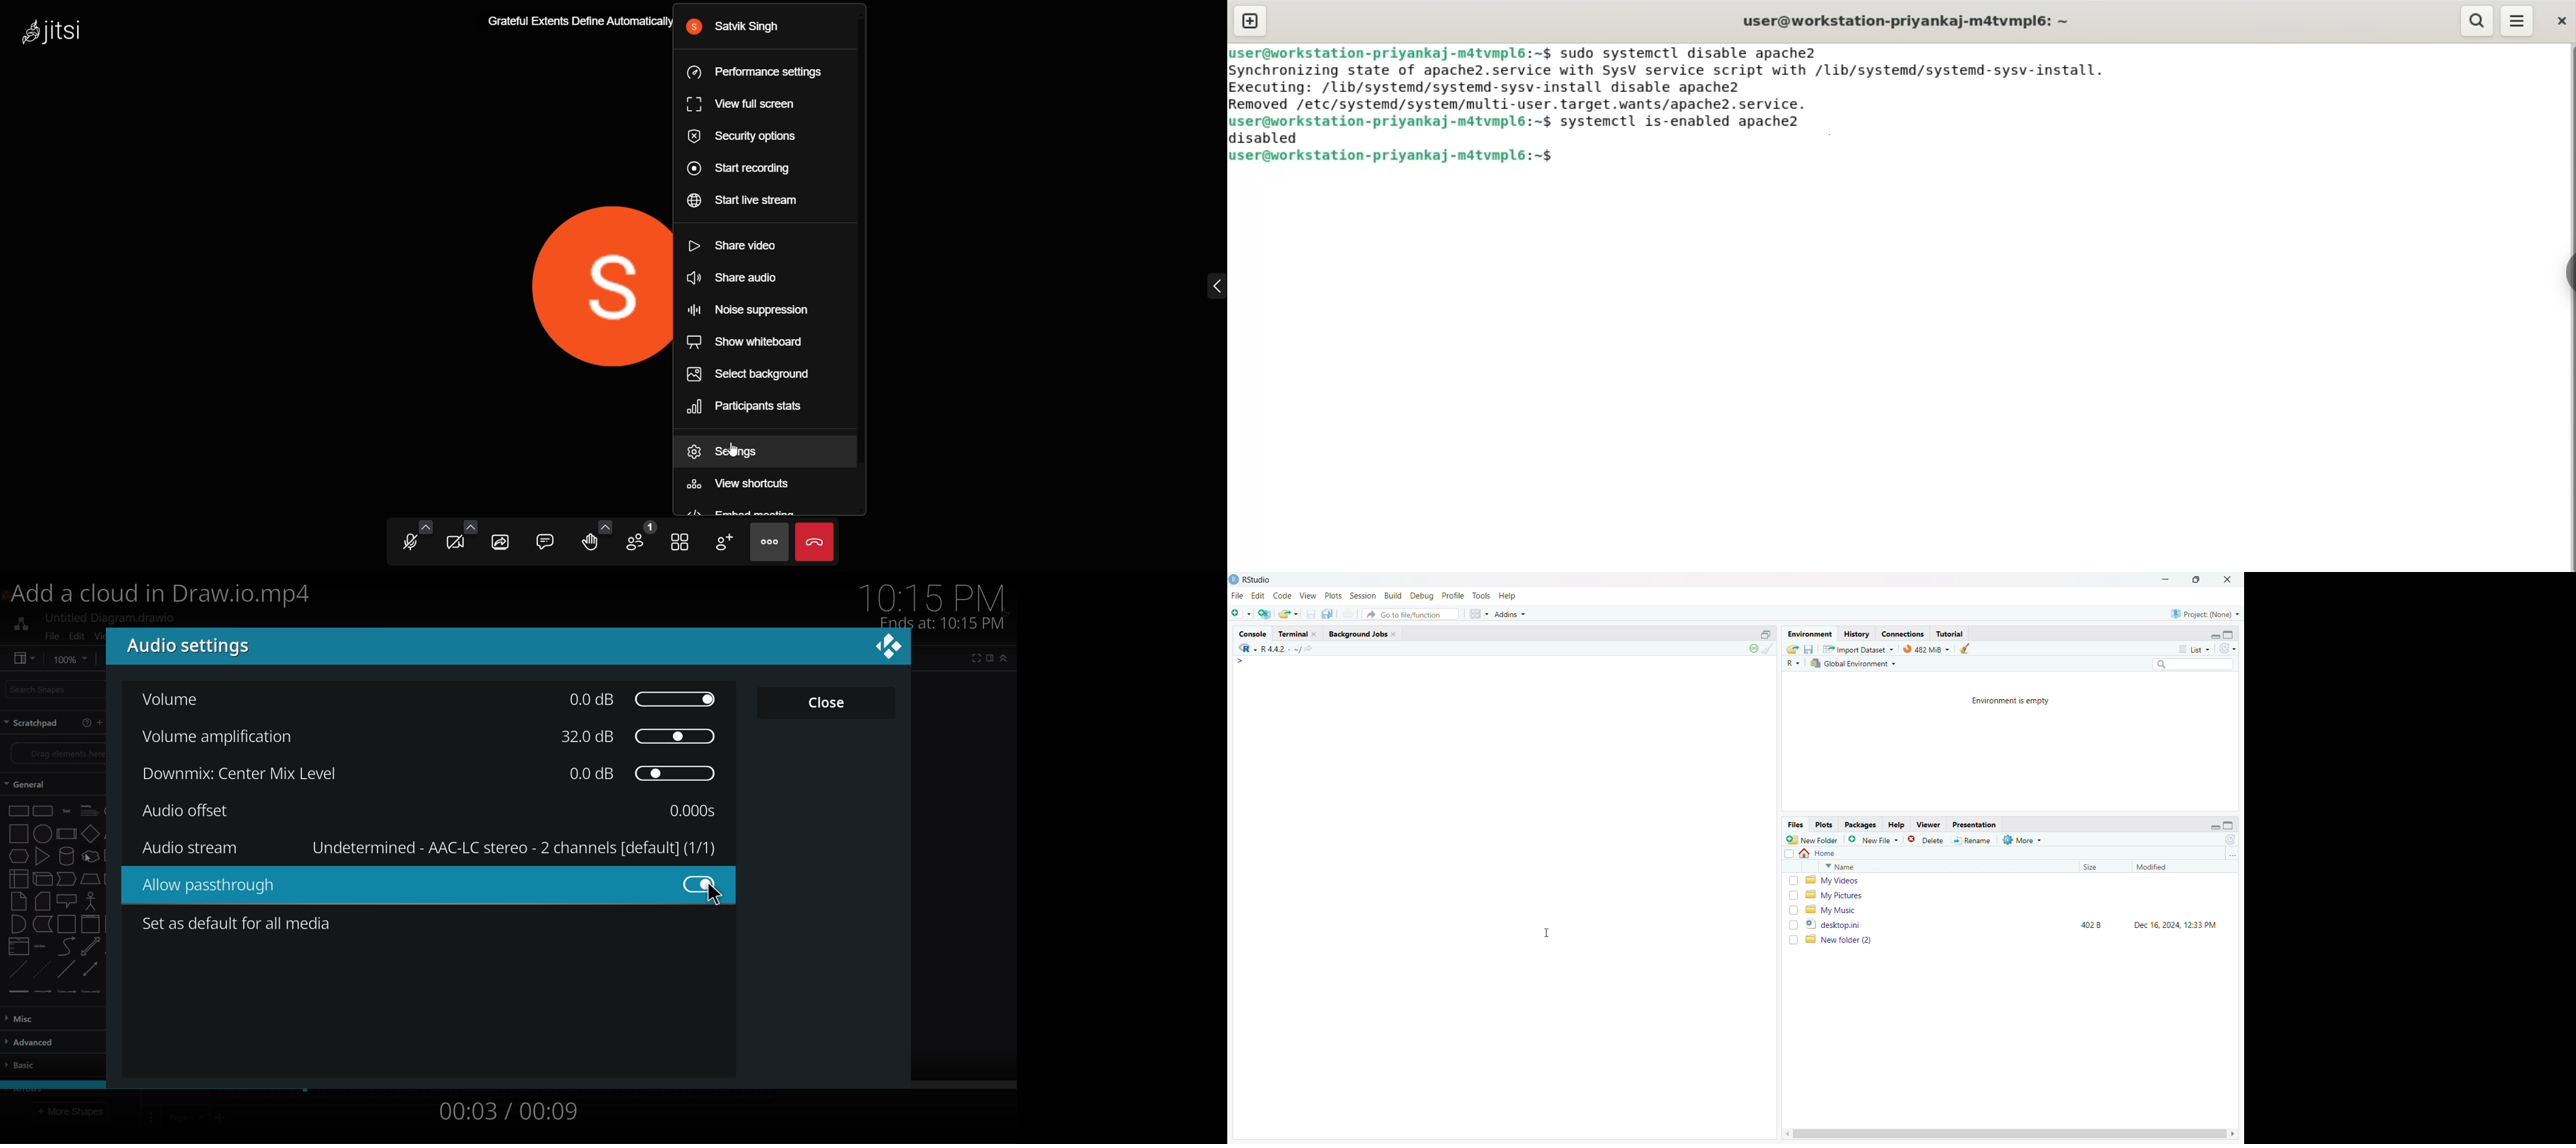 The image size is (2576, 1148). Describe the element at coordinates (1812, 839) in the screenshot. I see `add new folder` at that location.